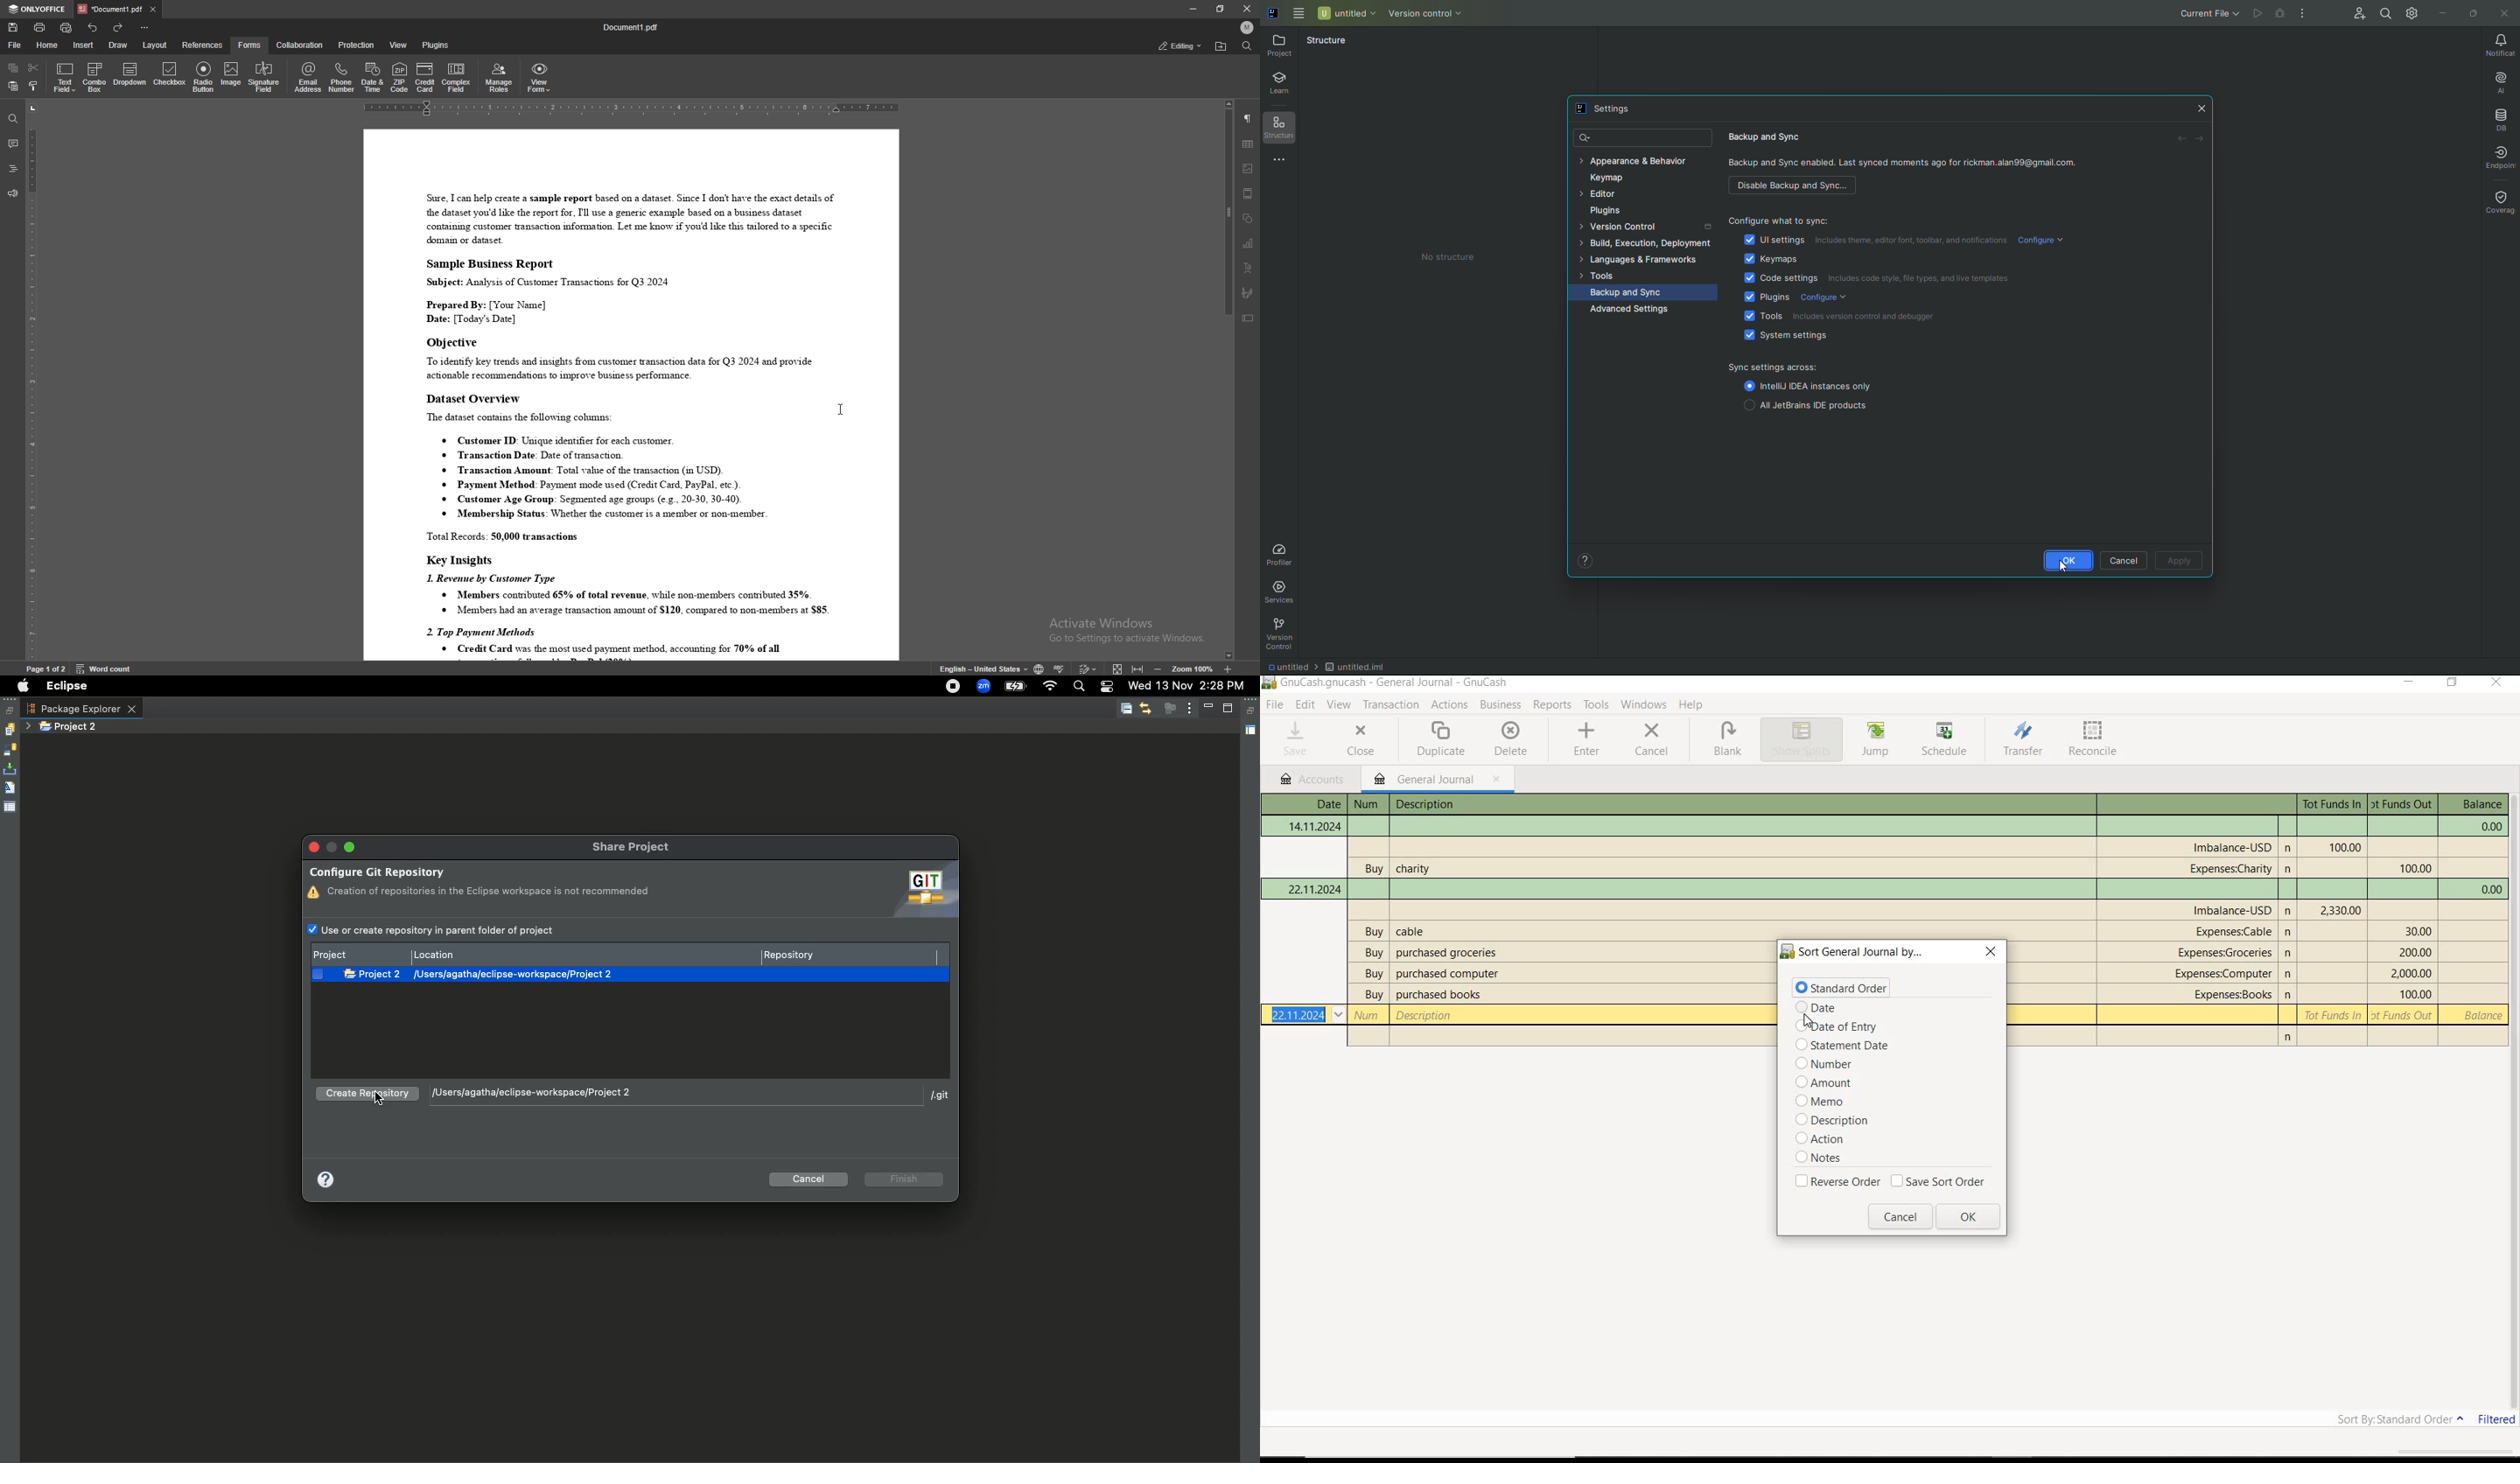  What do you see at coordinates (1946, 740) in the screenshot?
I see `SCHEDULE` at bounding box center [1946, 740].